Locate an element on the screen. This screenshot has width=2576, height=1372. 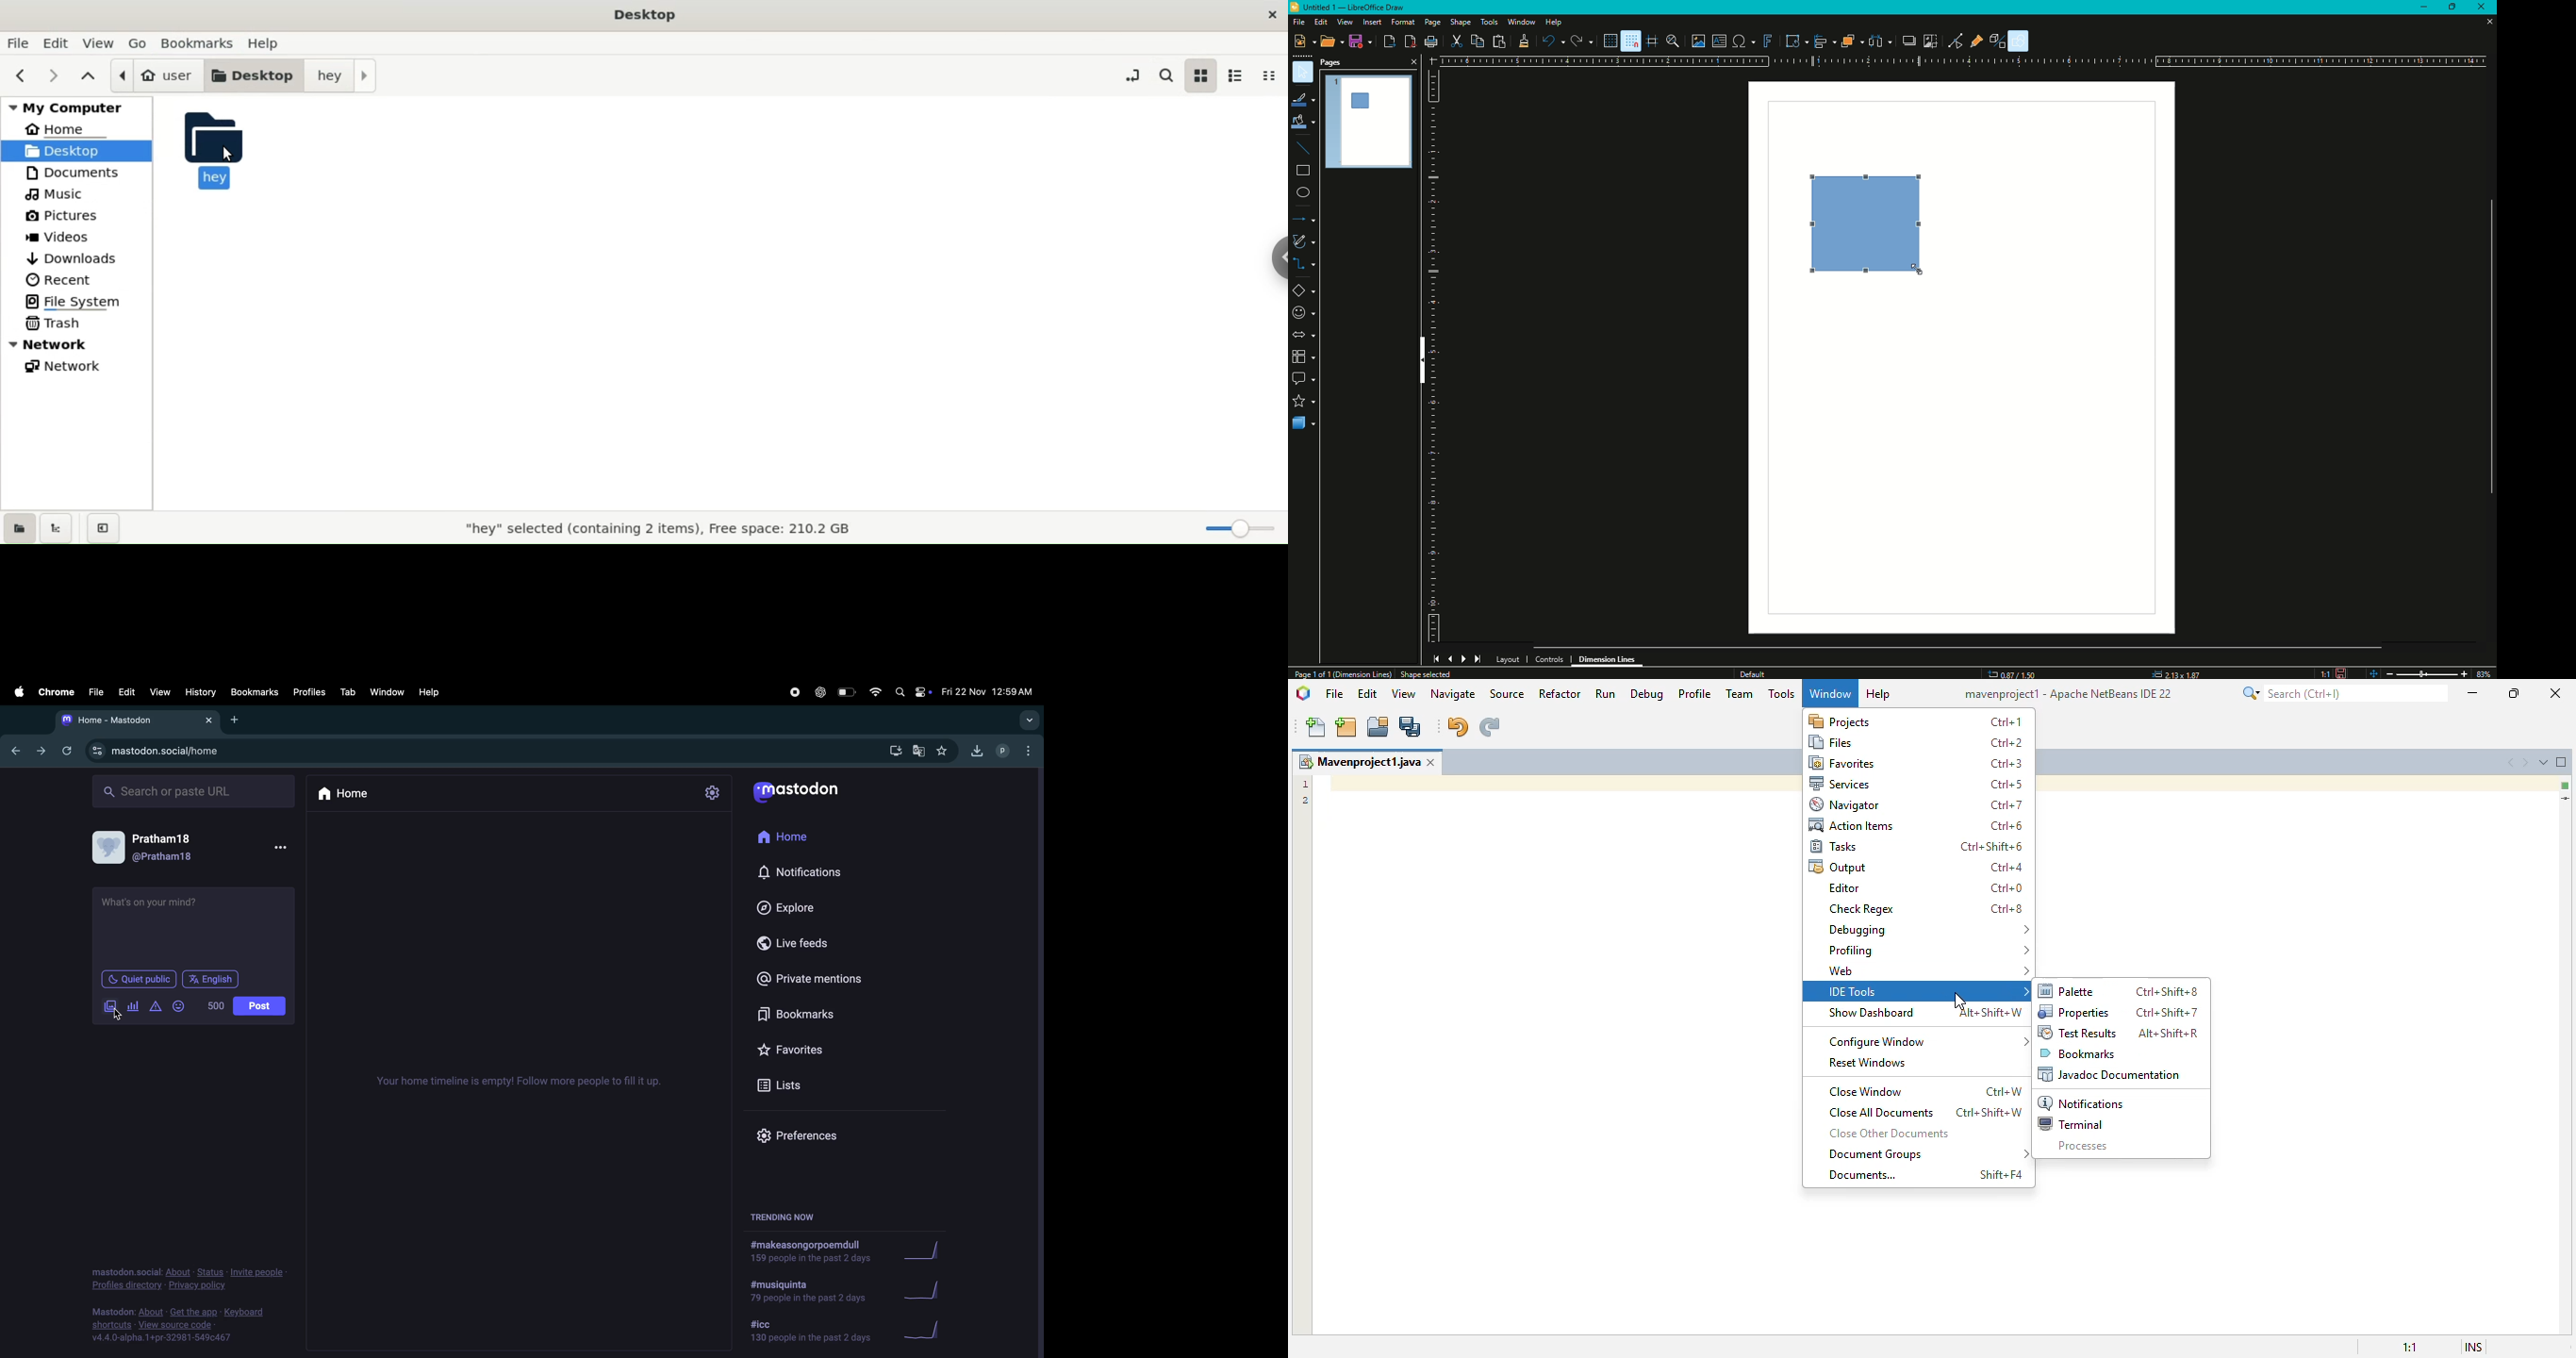
Blocks is located at coordinates (1302, 357).